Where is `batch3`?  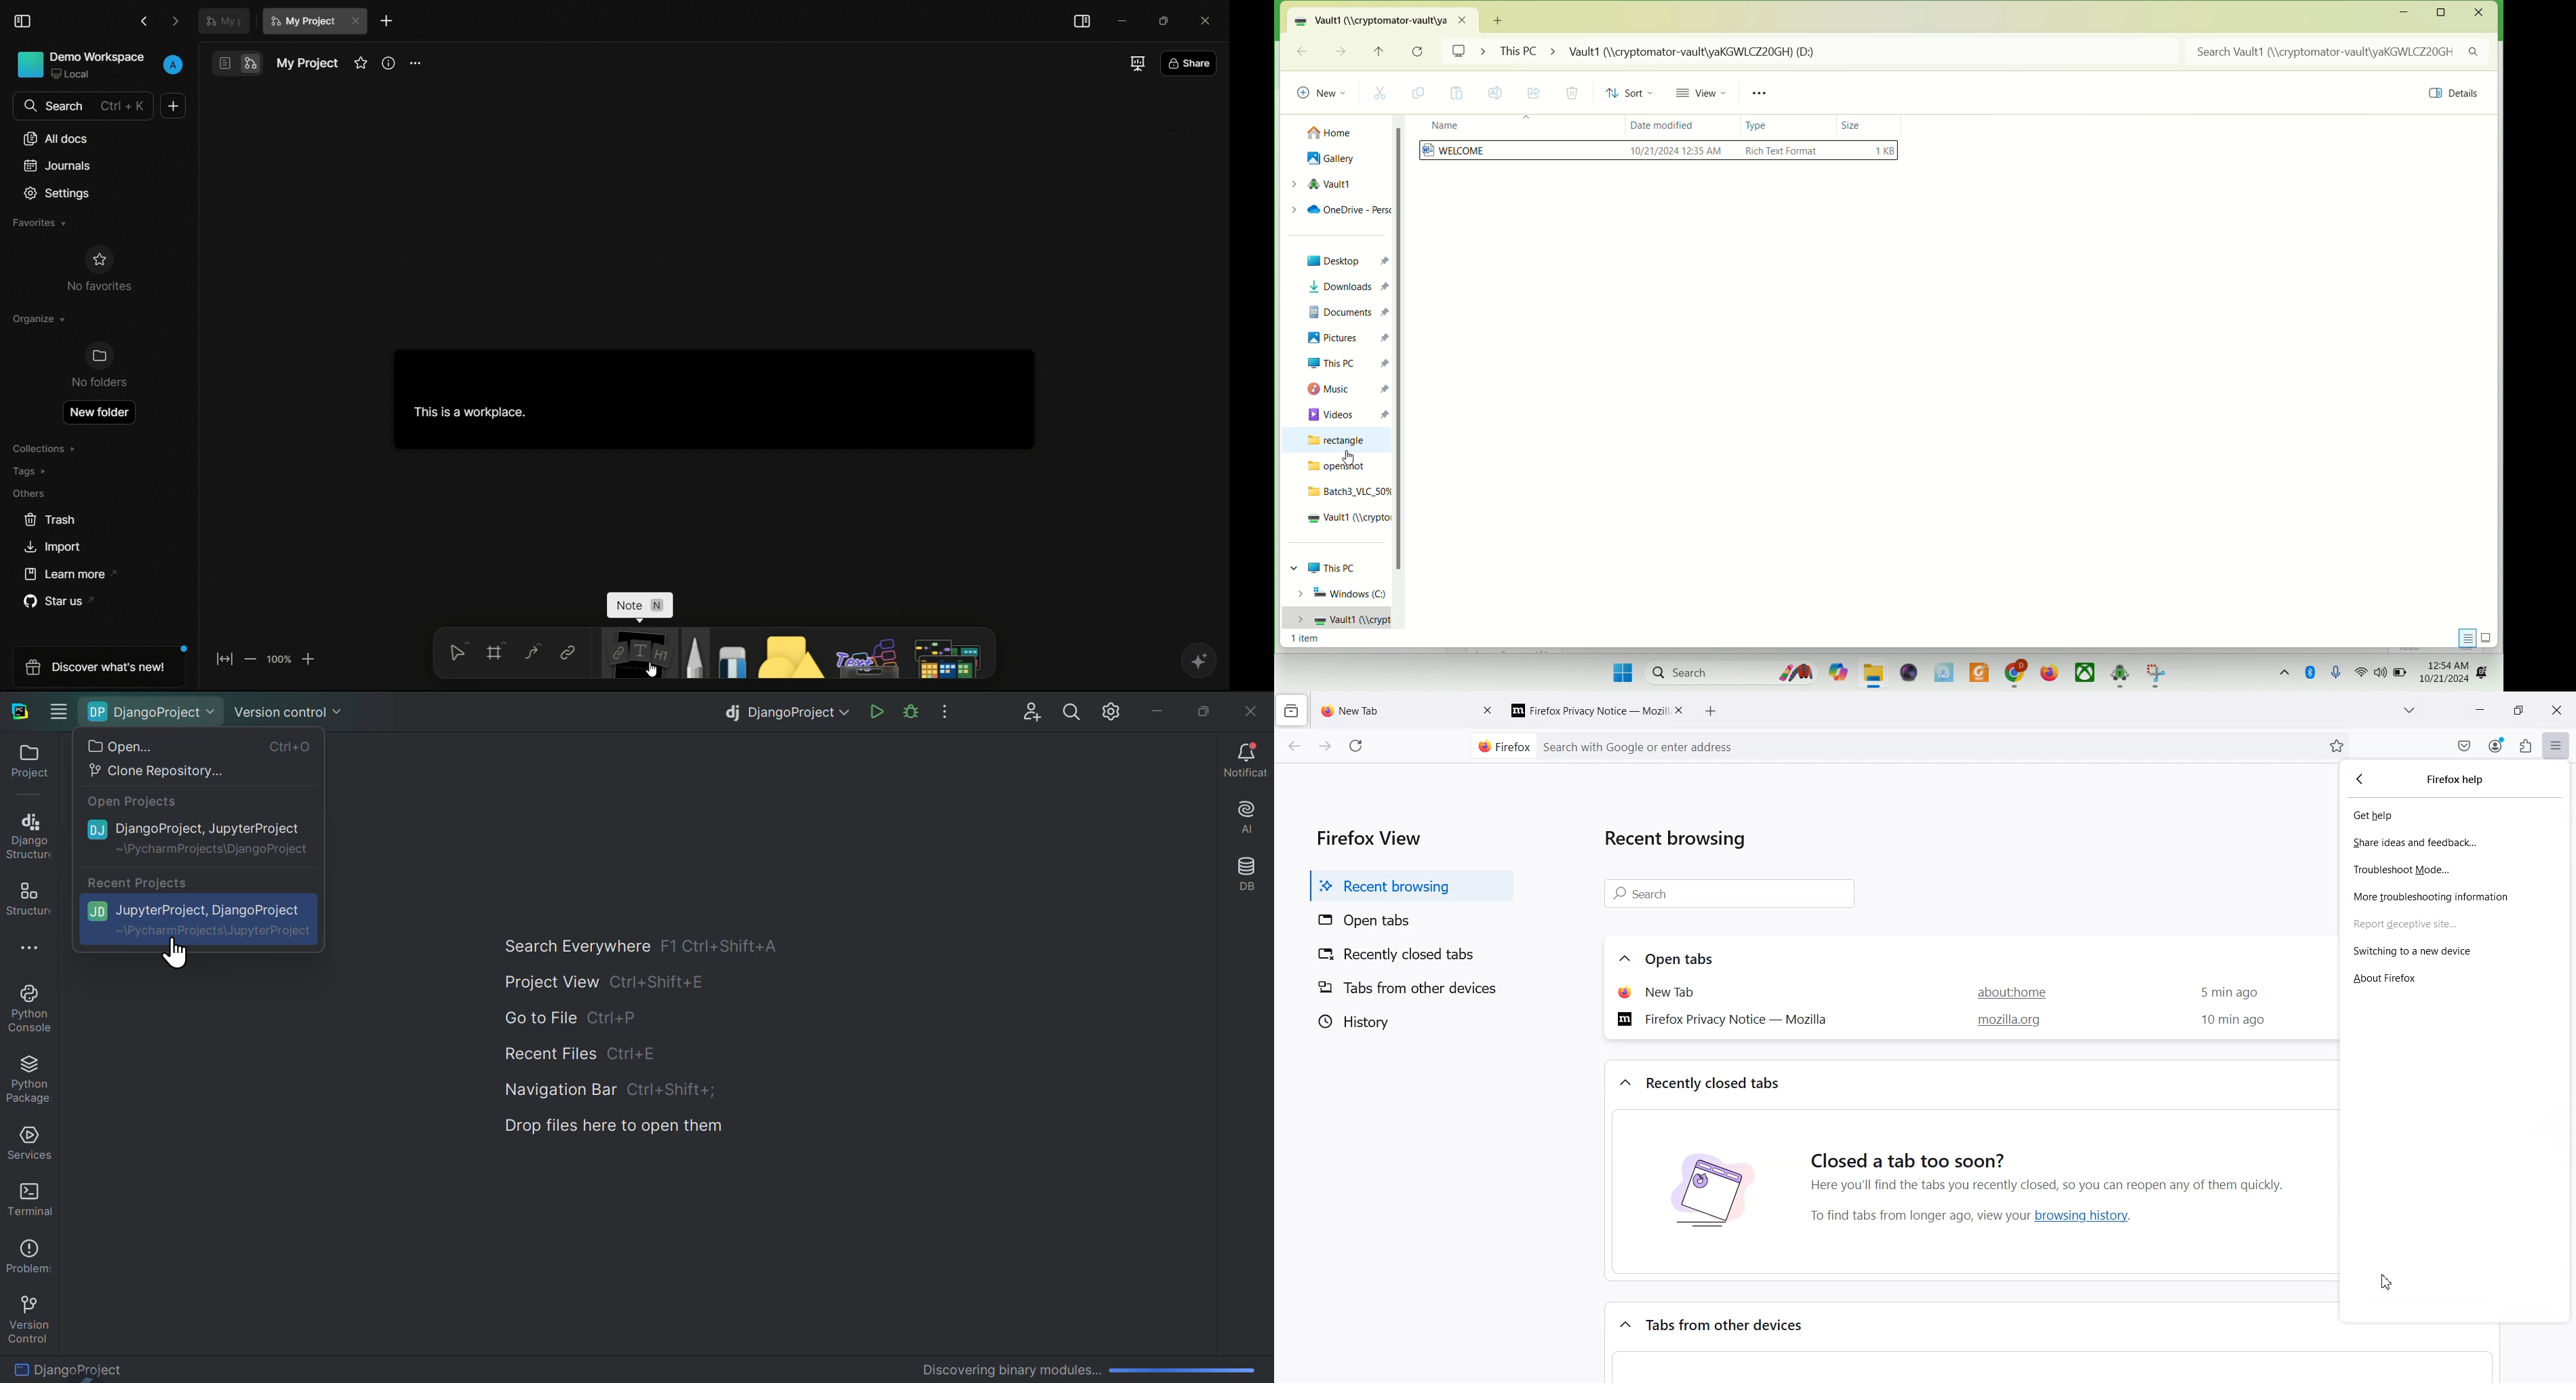
batch3 is located at coordinates (1346, 490).